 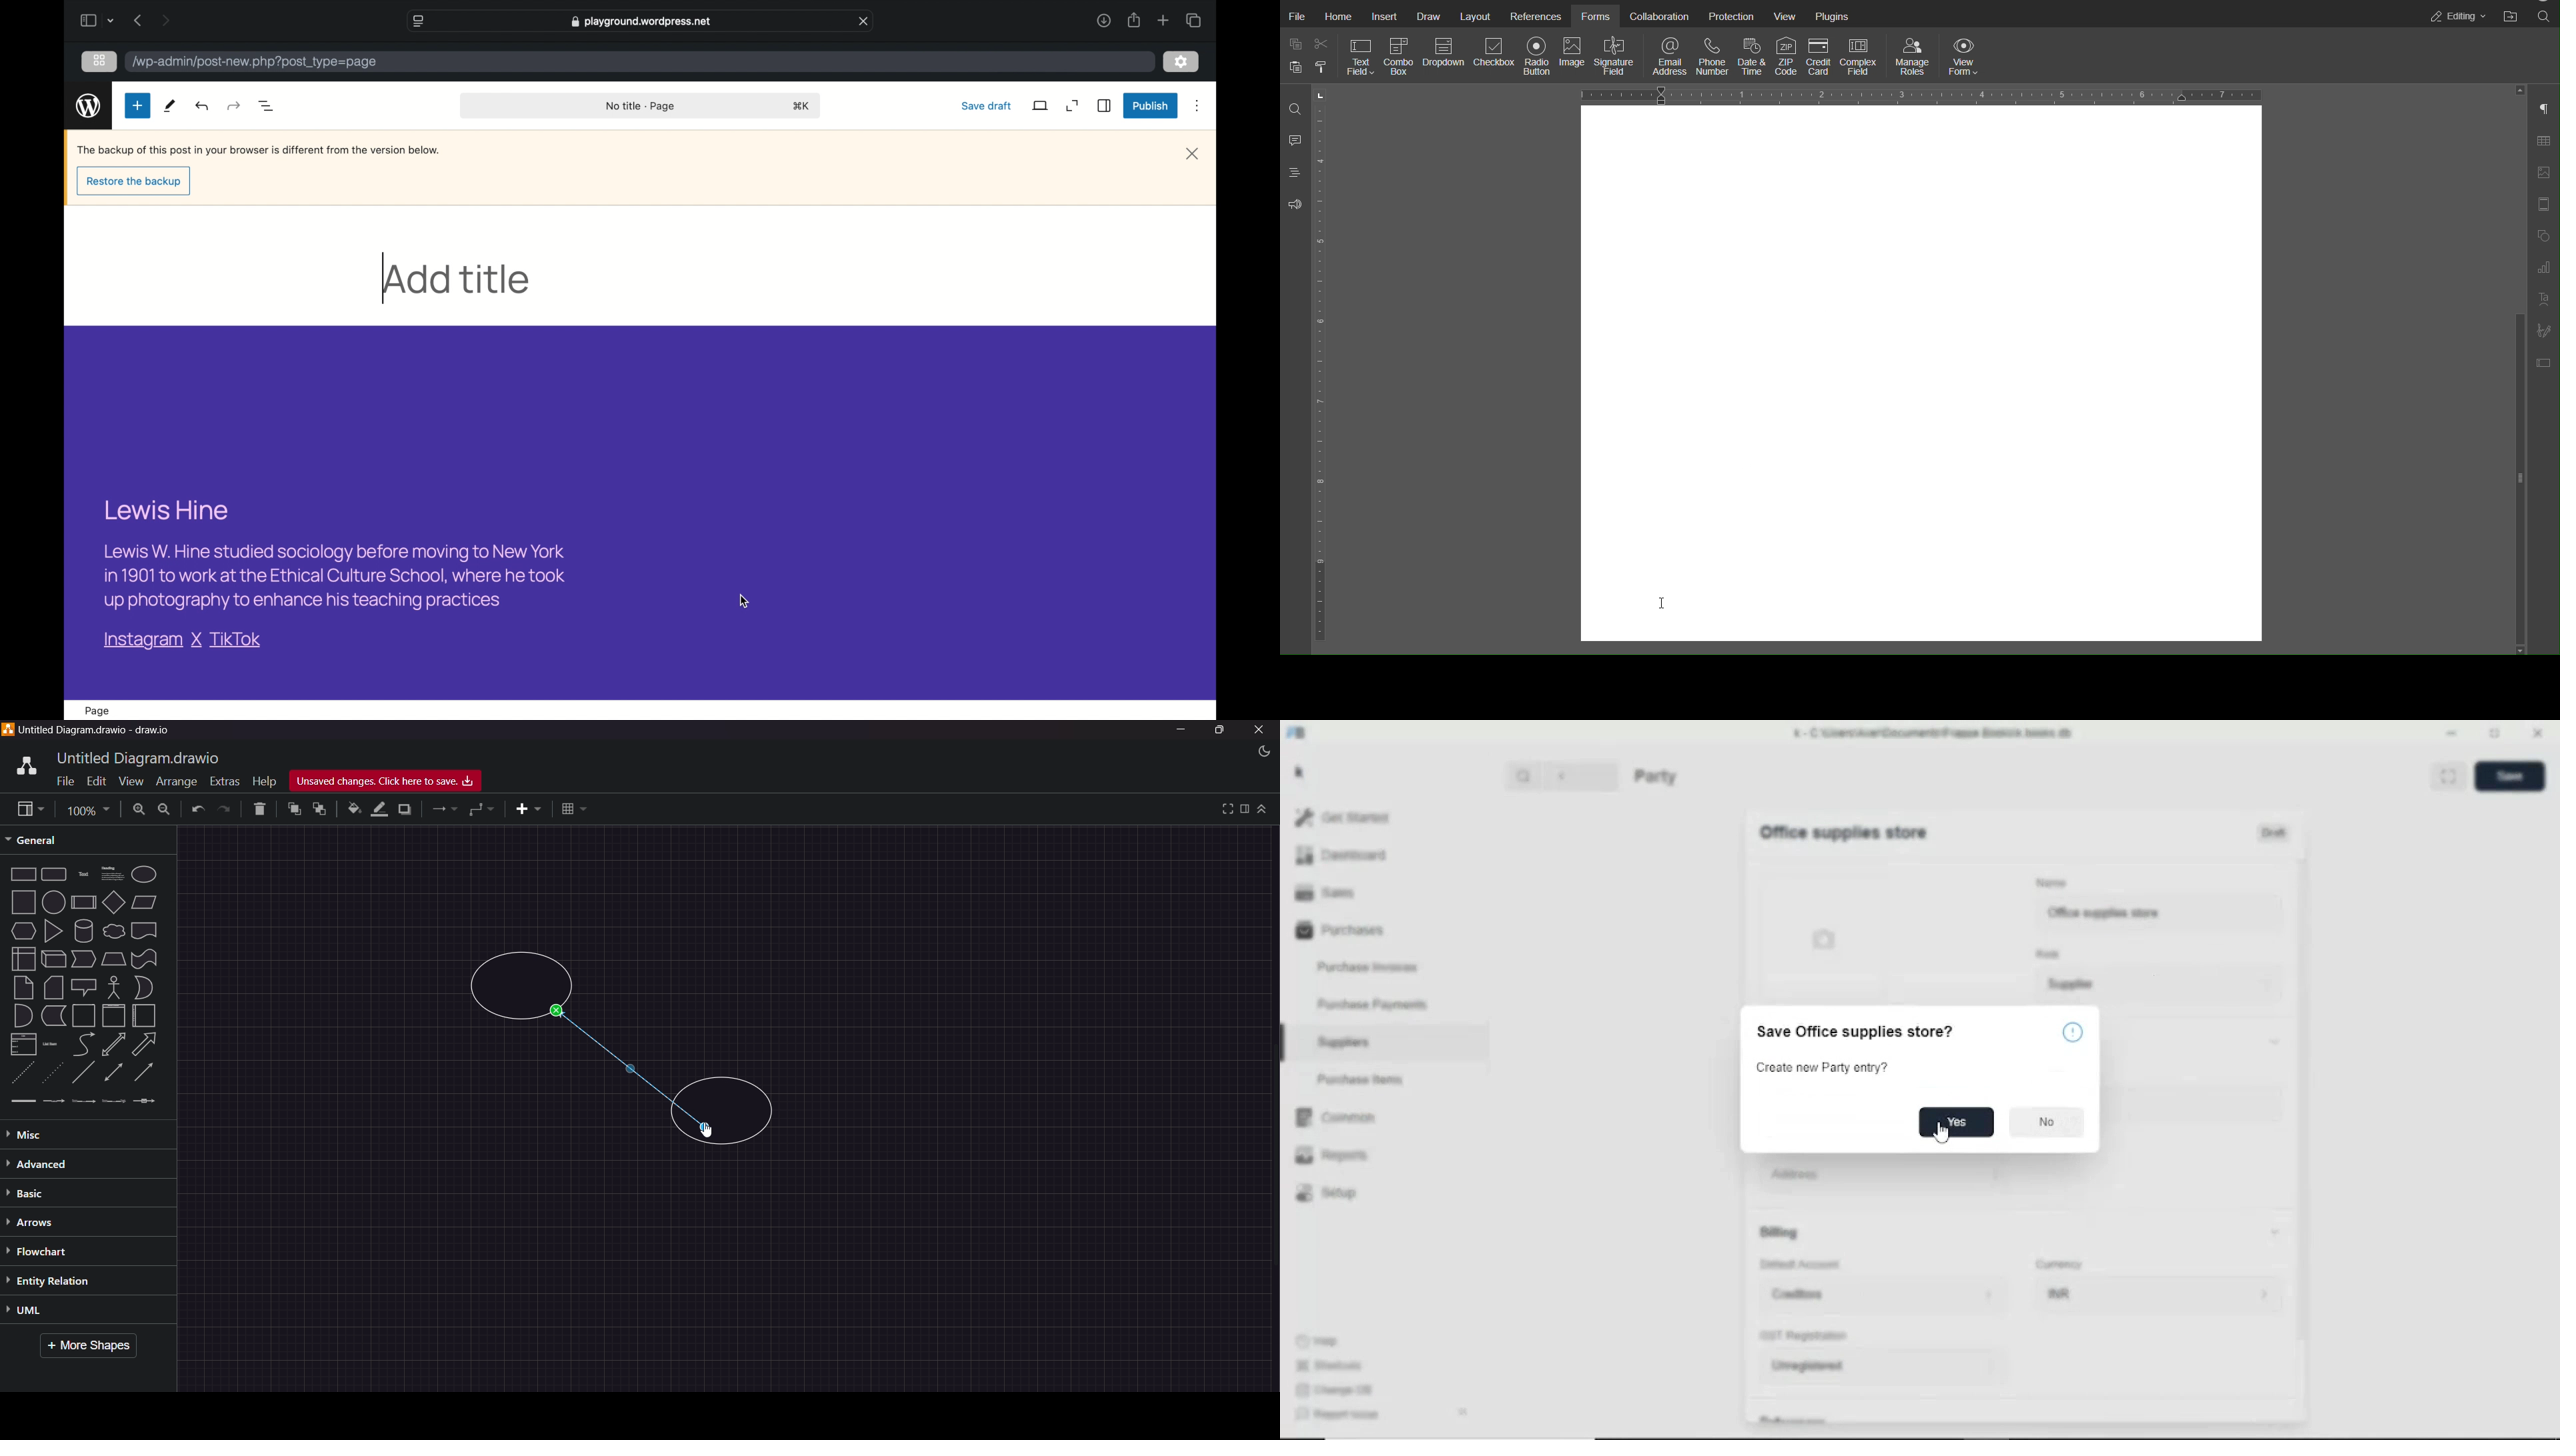 What do you see at coordinates (1263, 809) in the screenshot?
I see `collapse/expand` at bounding box center [1263, 809].